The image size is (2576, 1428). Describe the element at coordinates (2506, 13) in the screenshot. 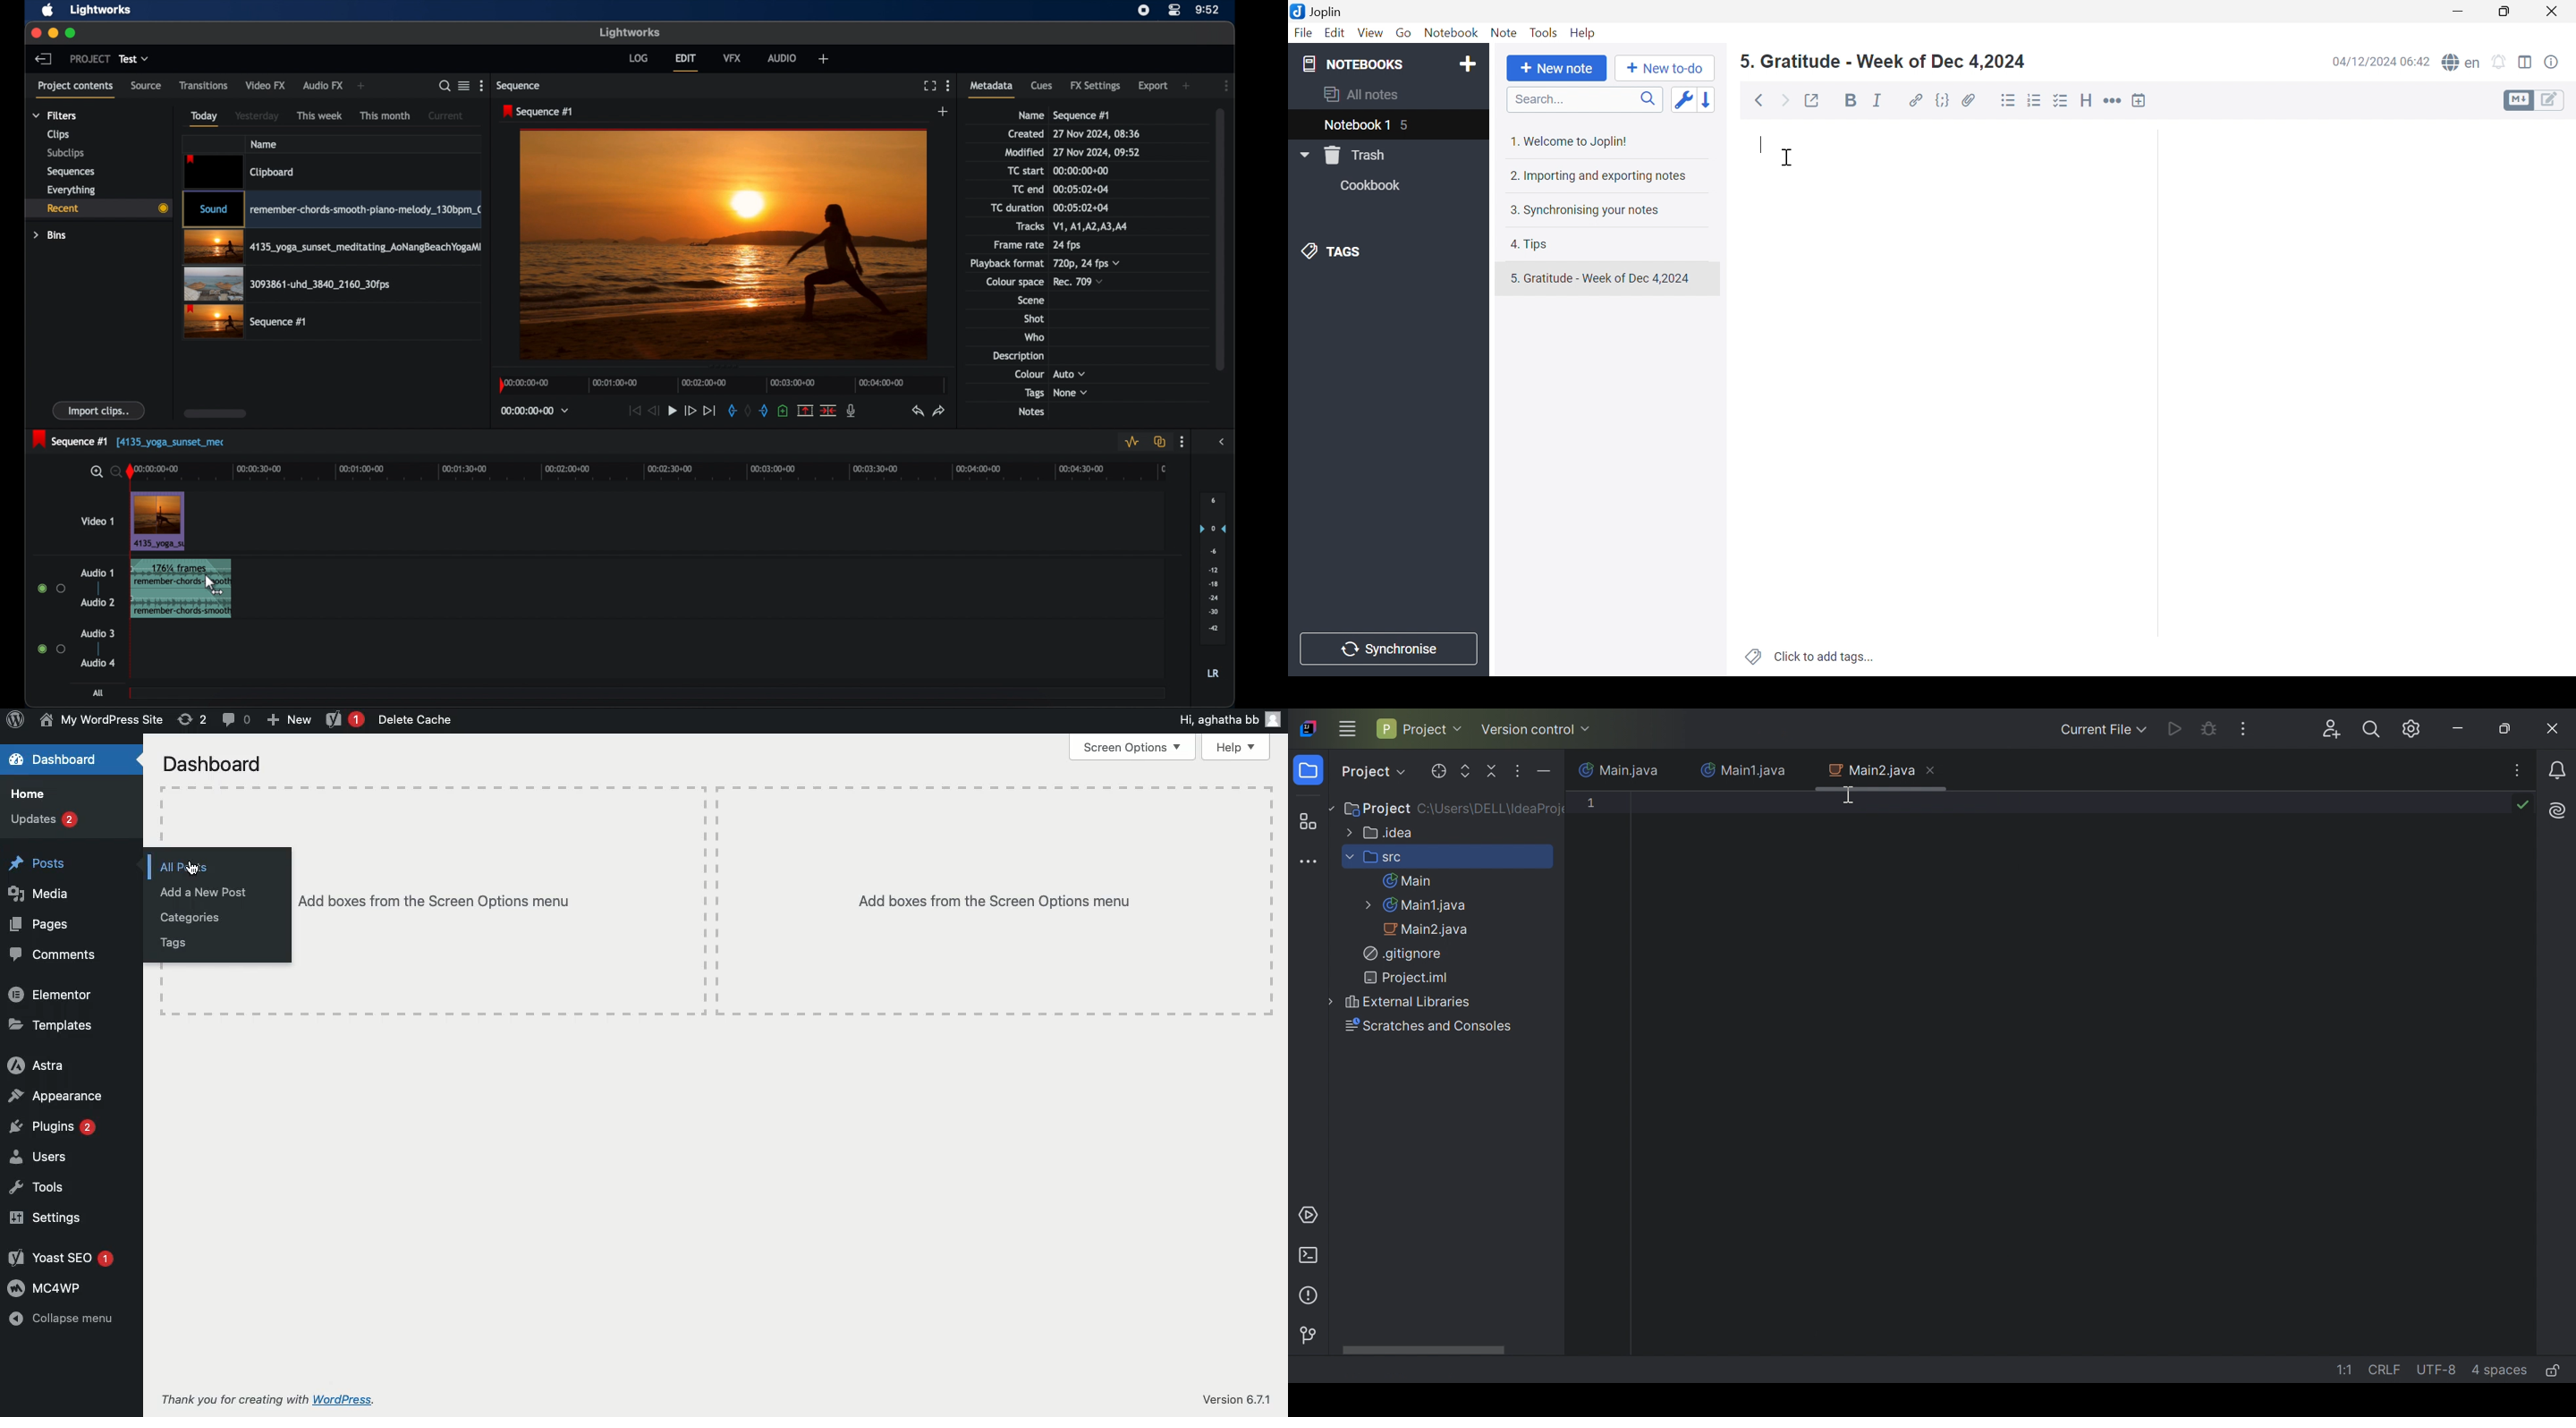

I see `Restore Down` at that location.